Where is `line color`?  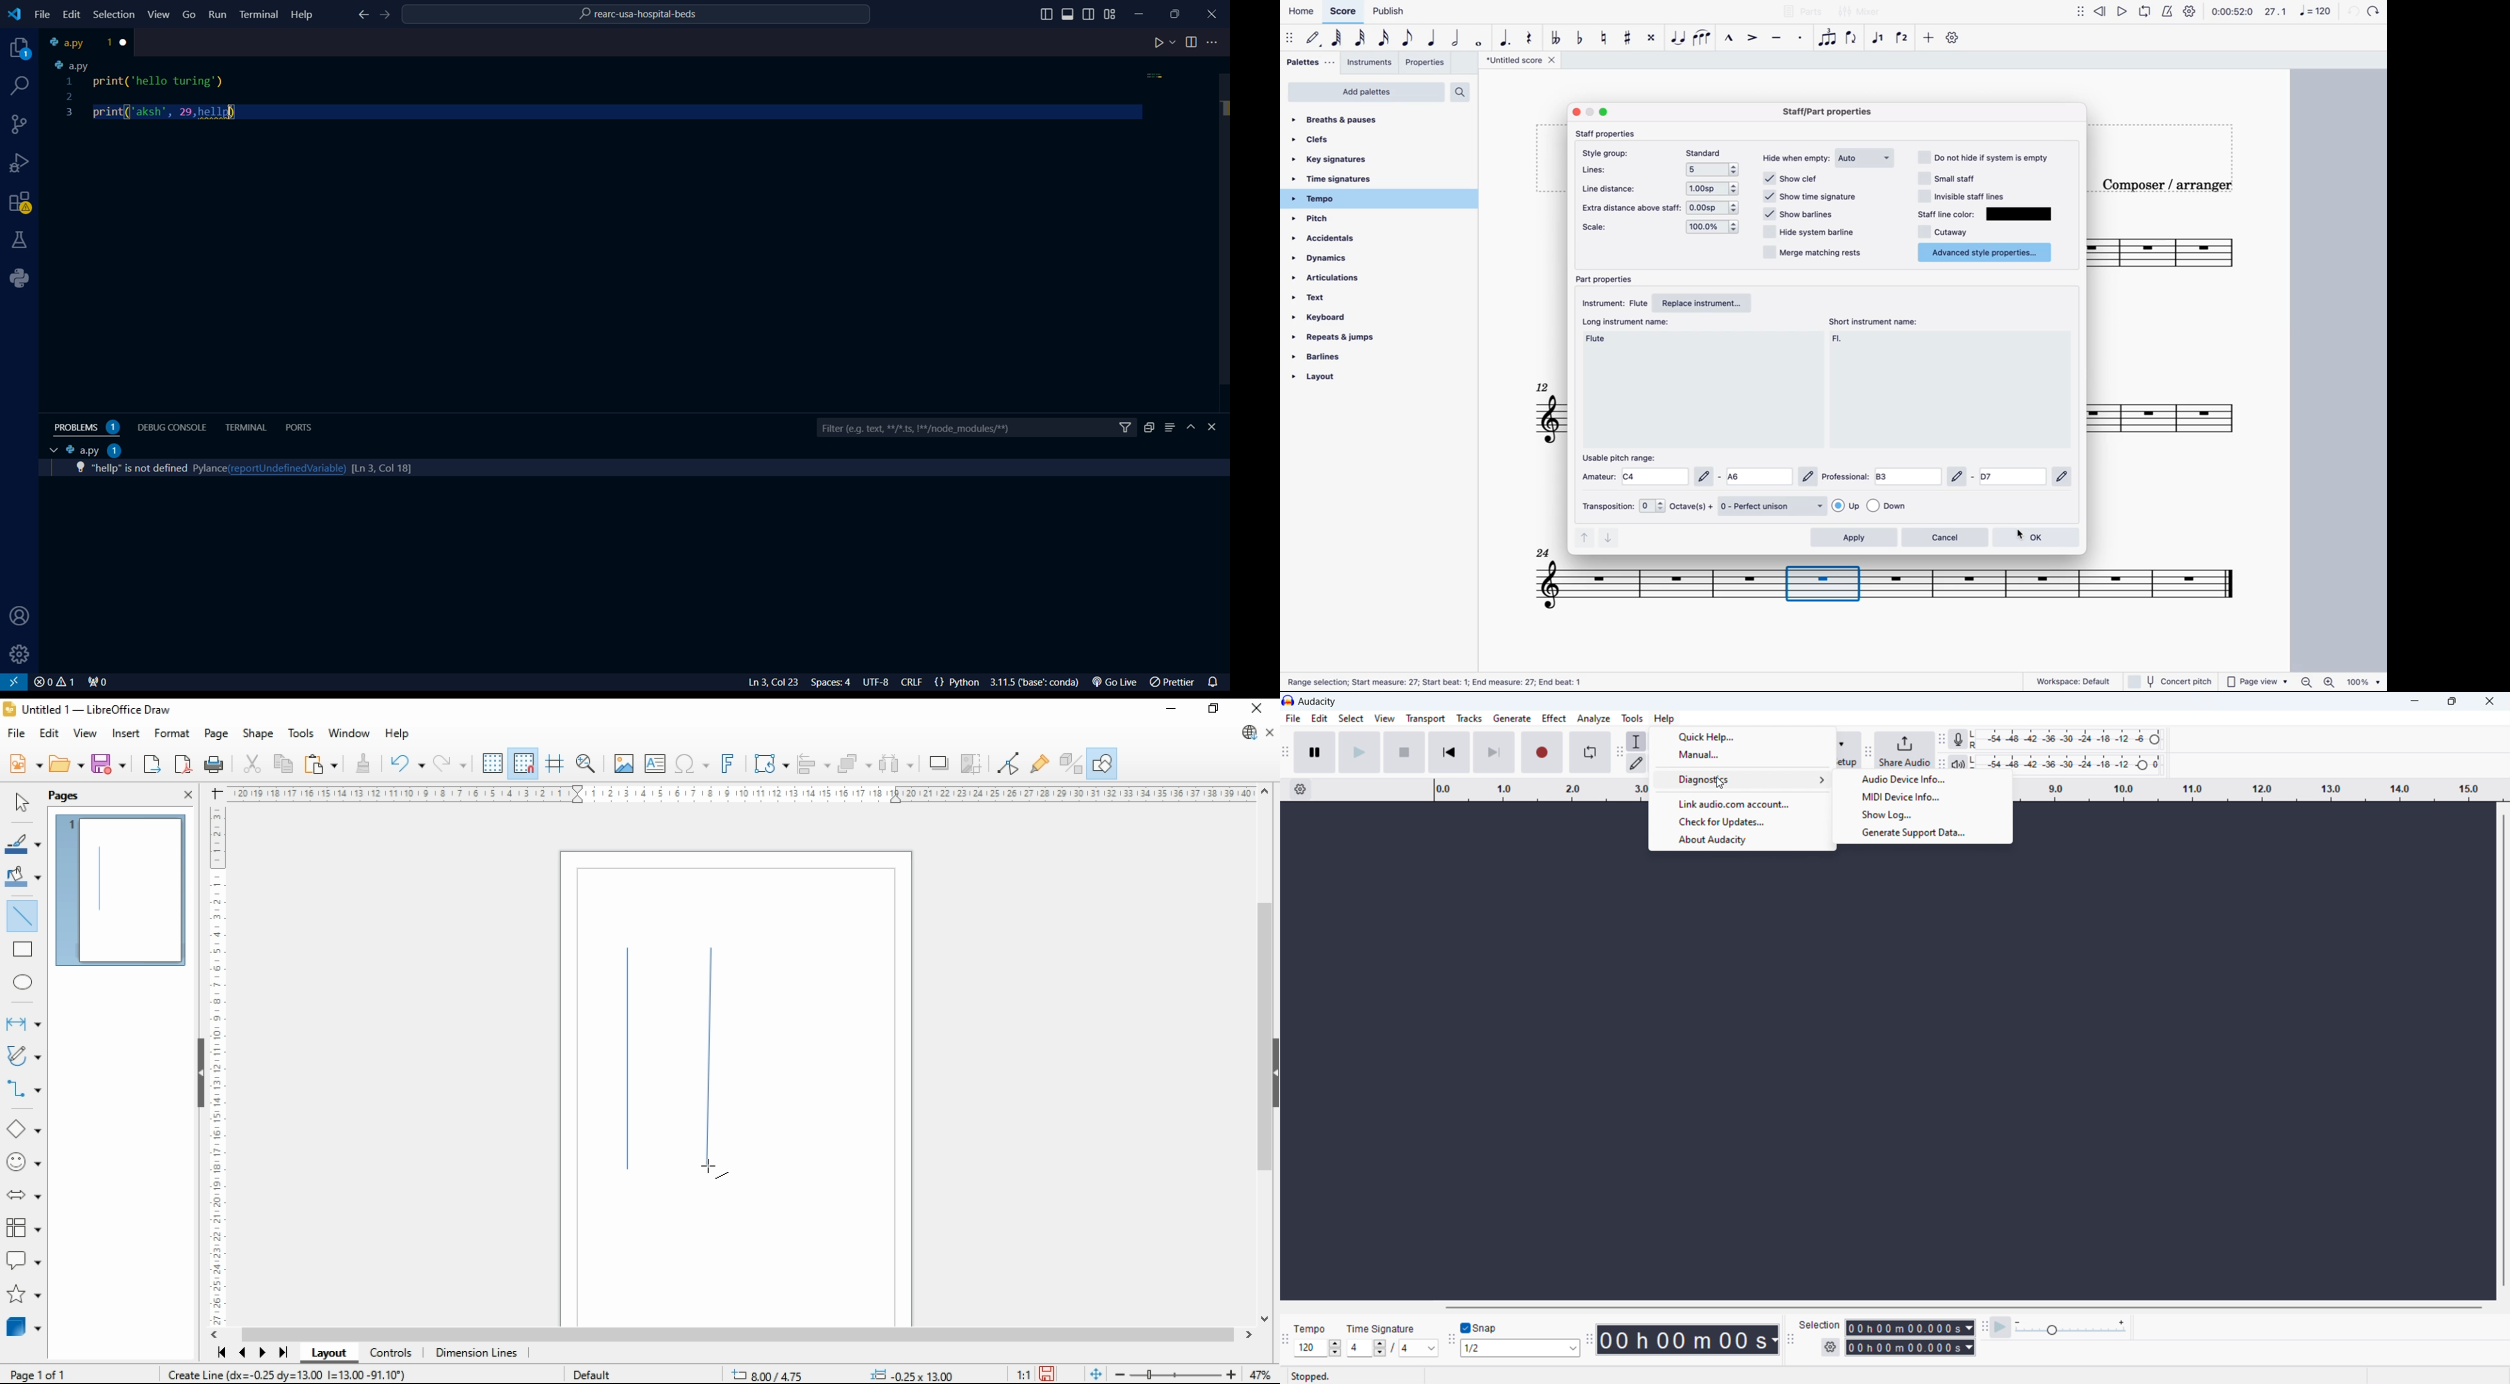 line color is located at coordinates (24, 844).